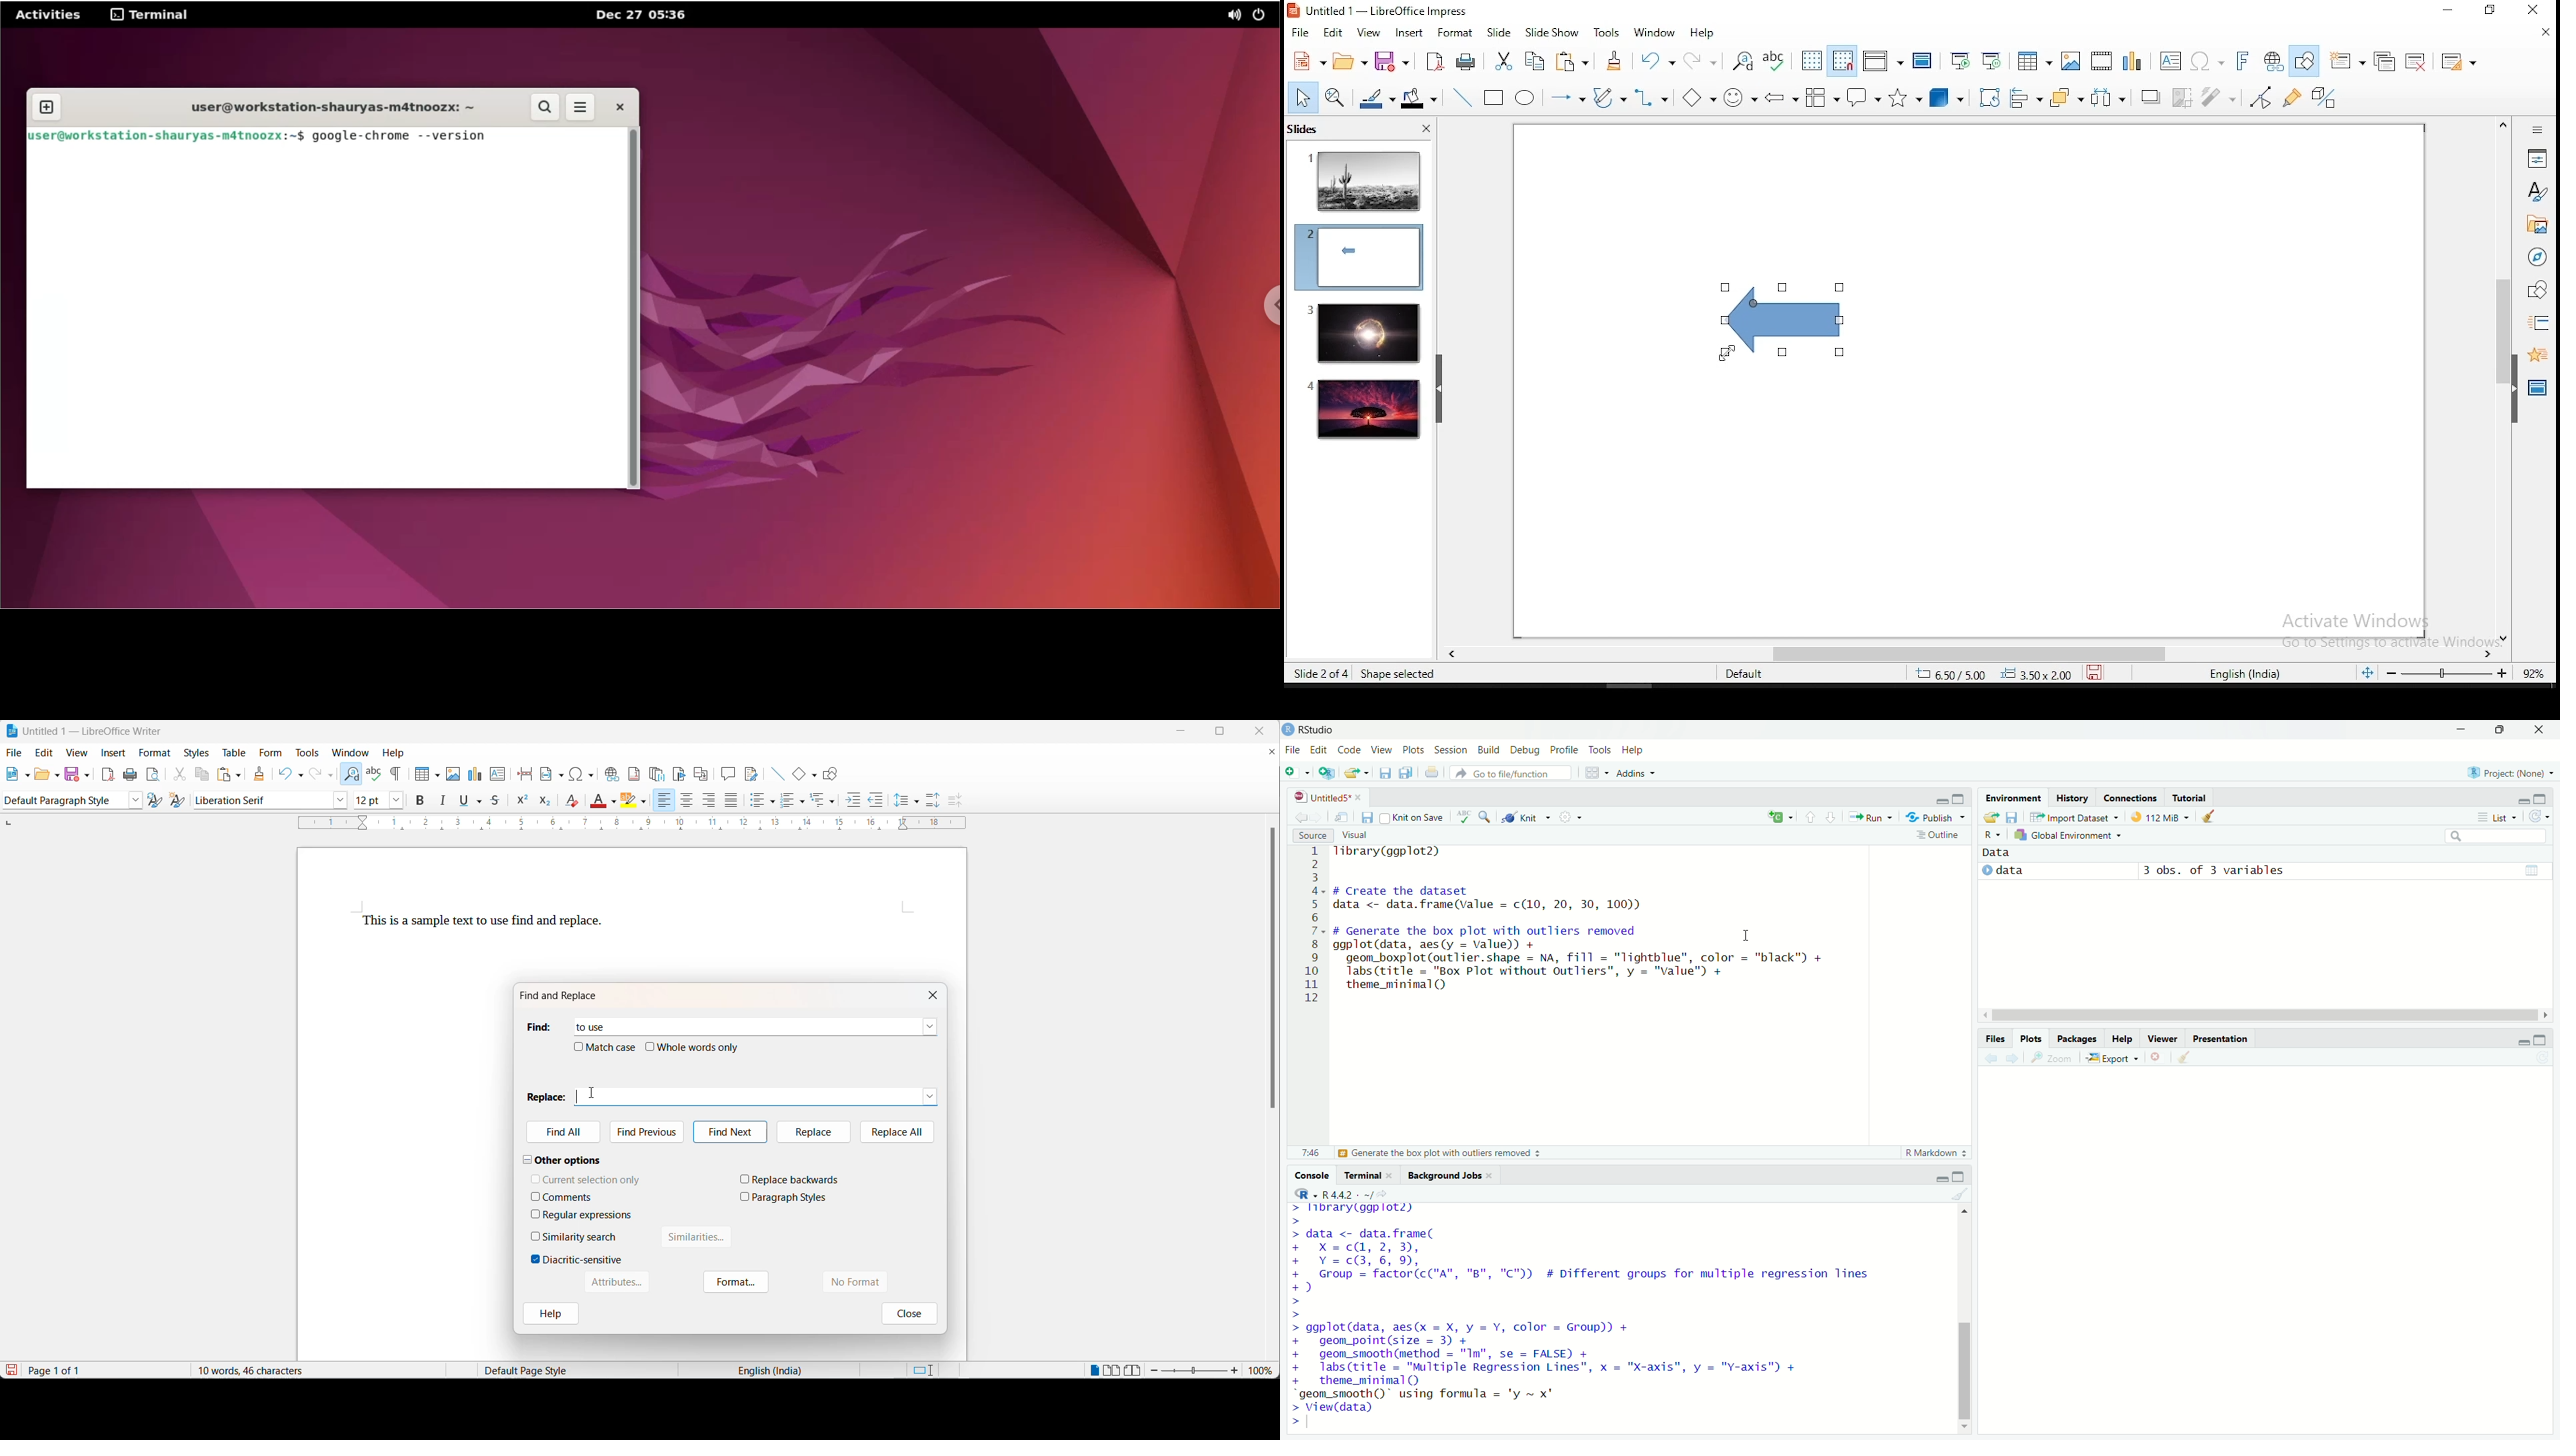 The height and width of the screenshot is (1456, 2576). I want to click on grid, so click(1591, 777).